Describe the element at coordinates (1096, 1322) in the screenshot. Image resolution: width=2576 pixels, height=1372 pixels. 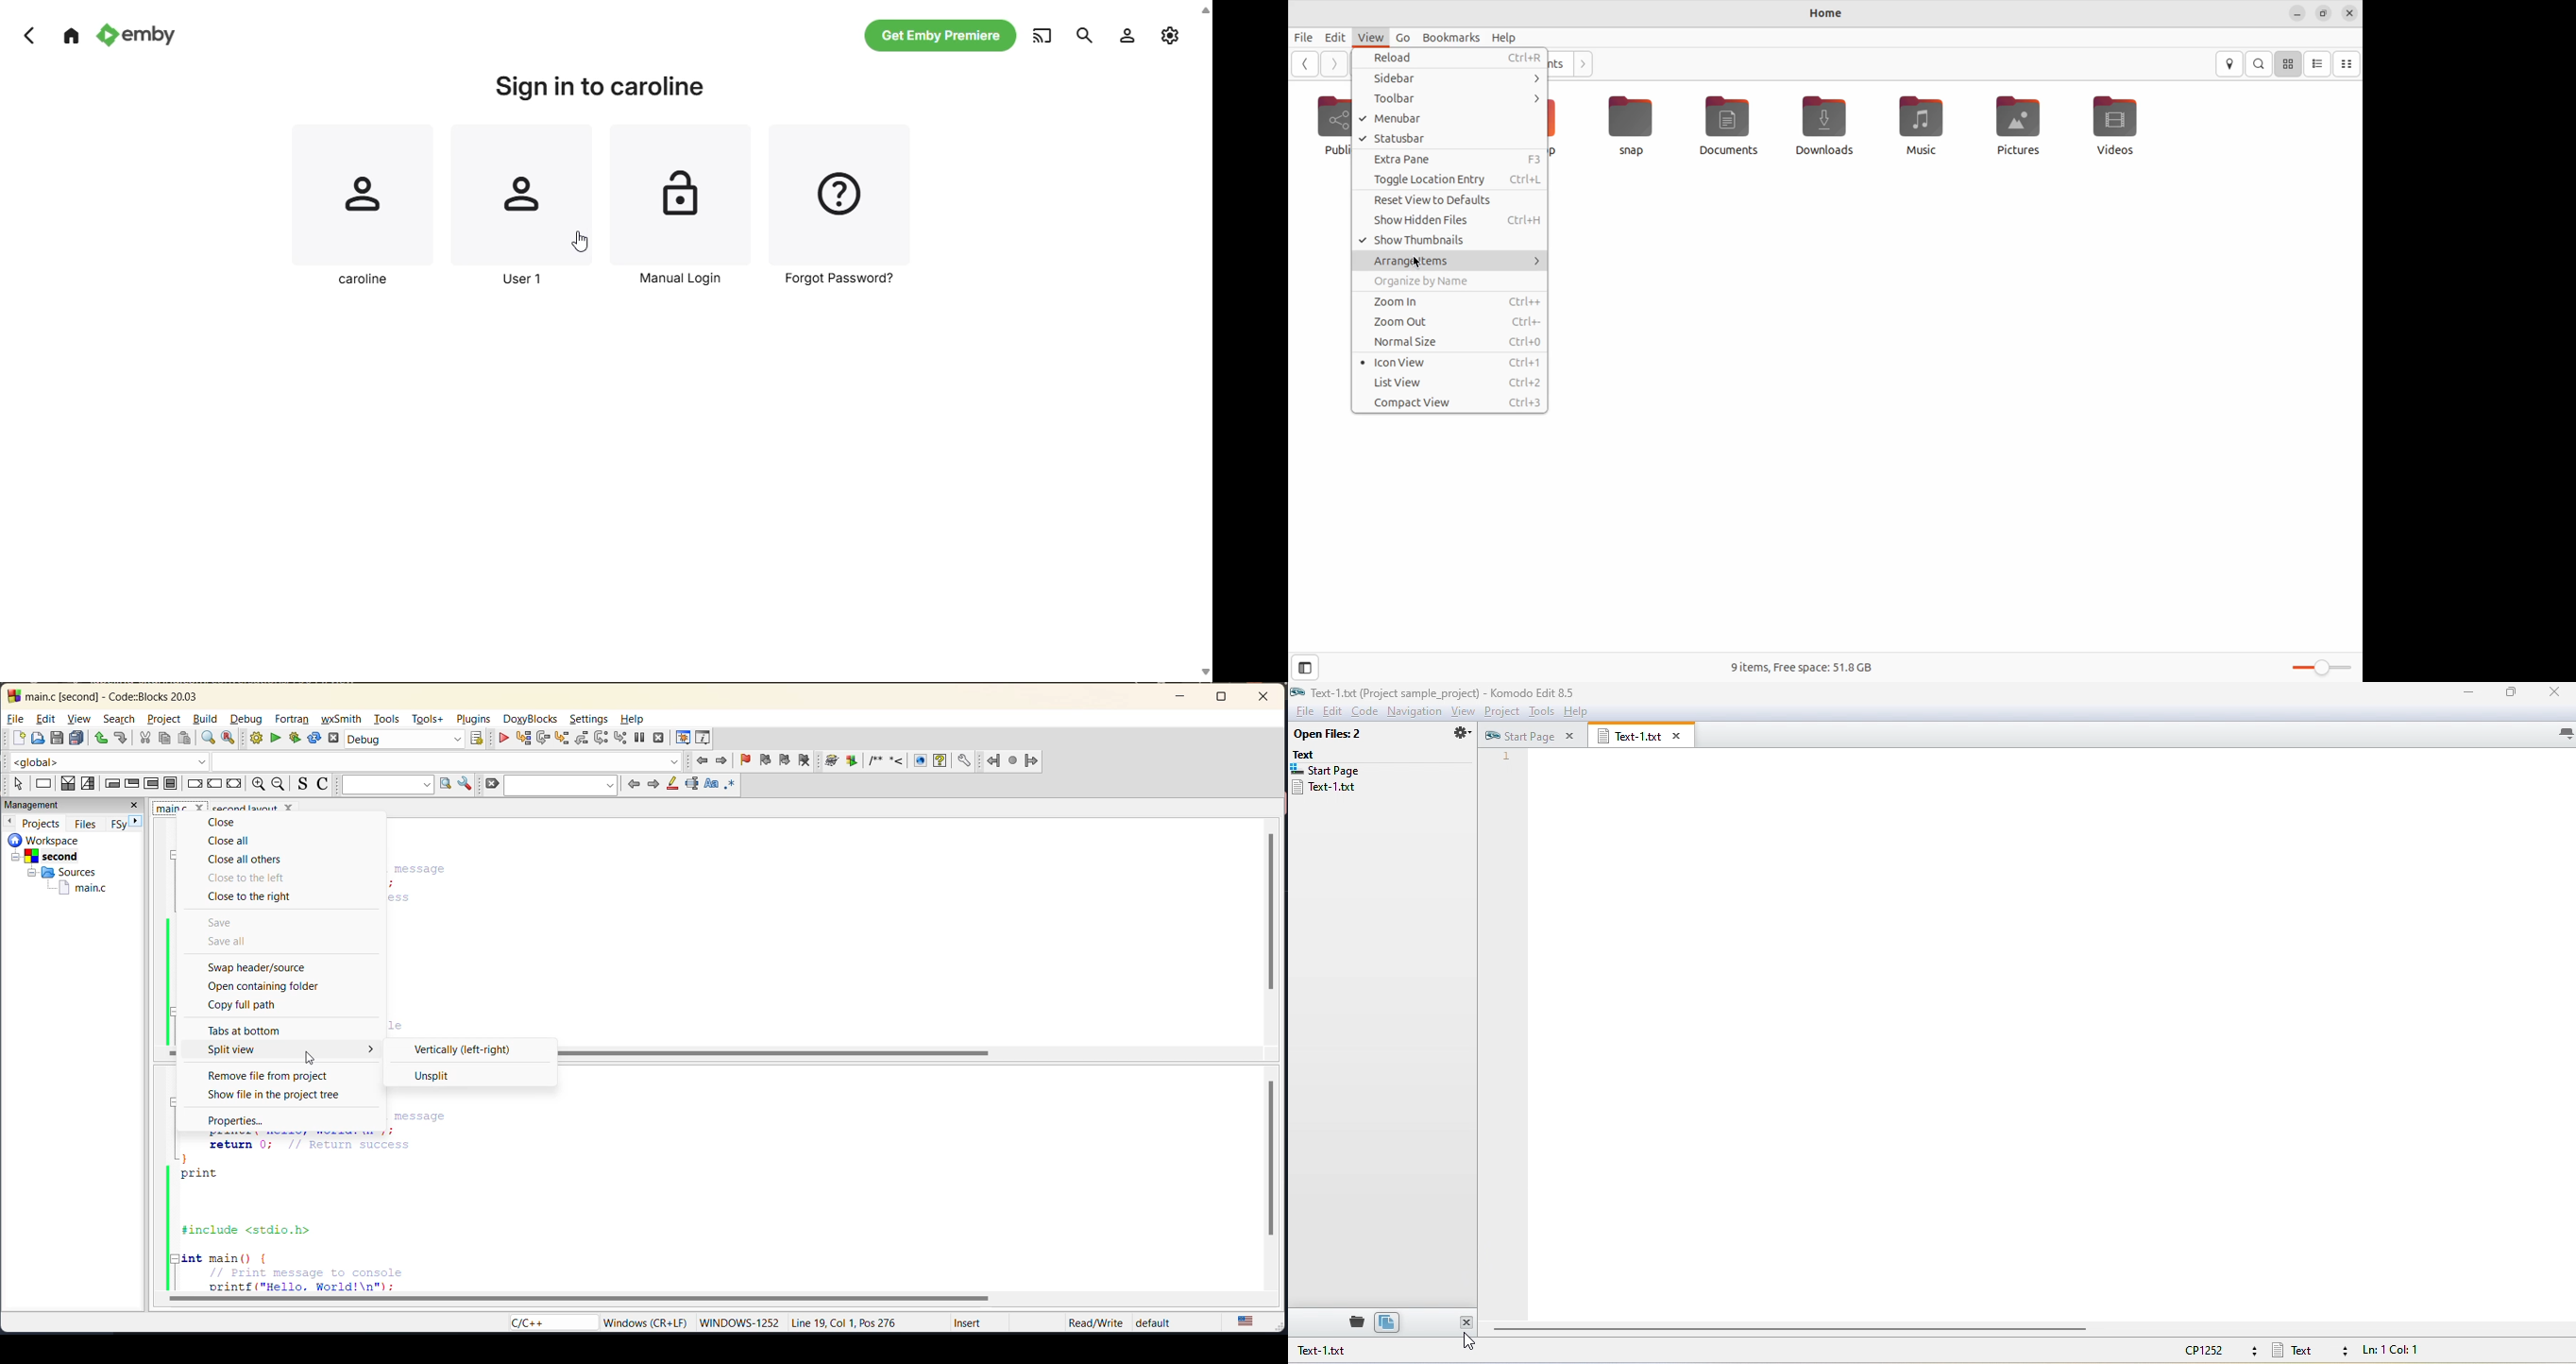
I see `‘Read/Write` at that location.